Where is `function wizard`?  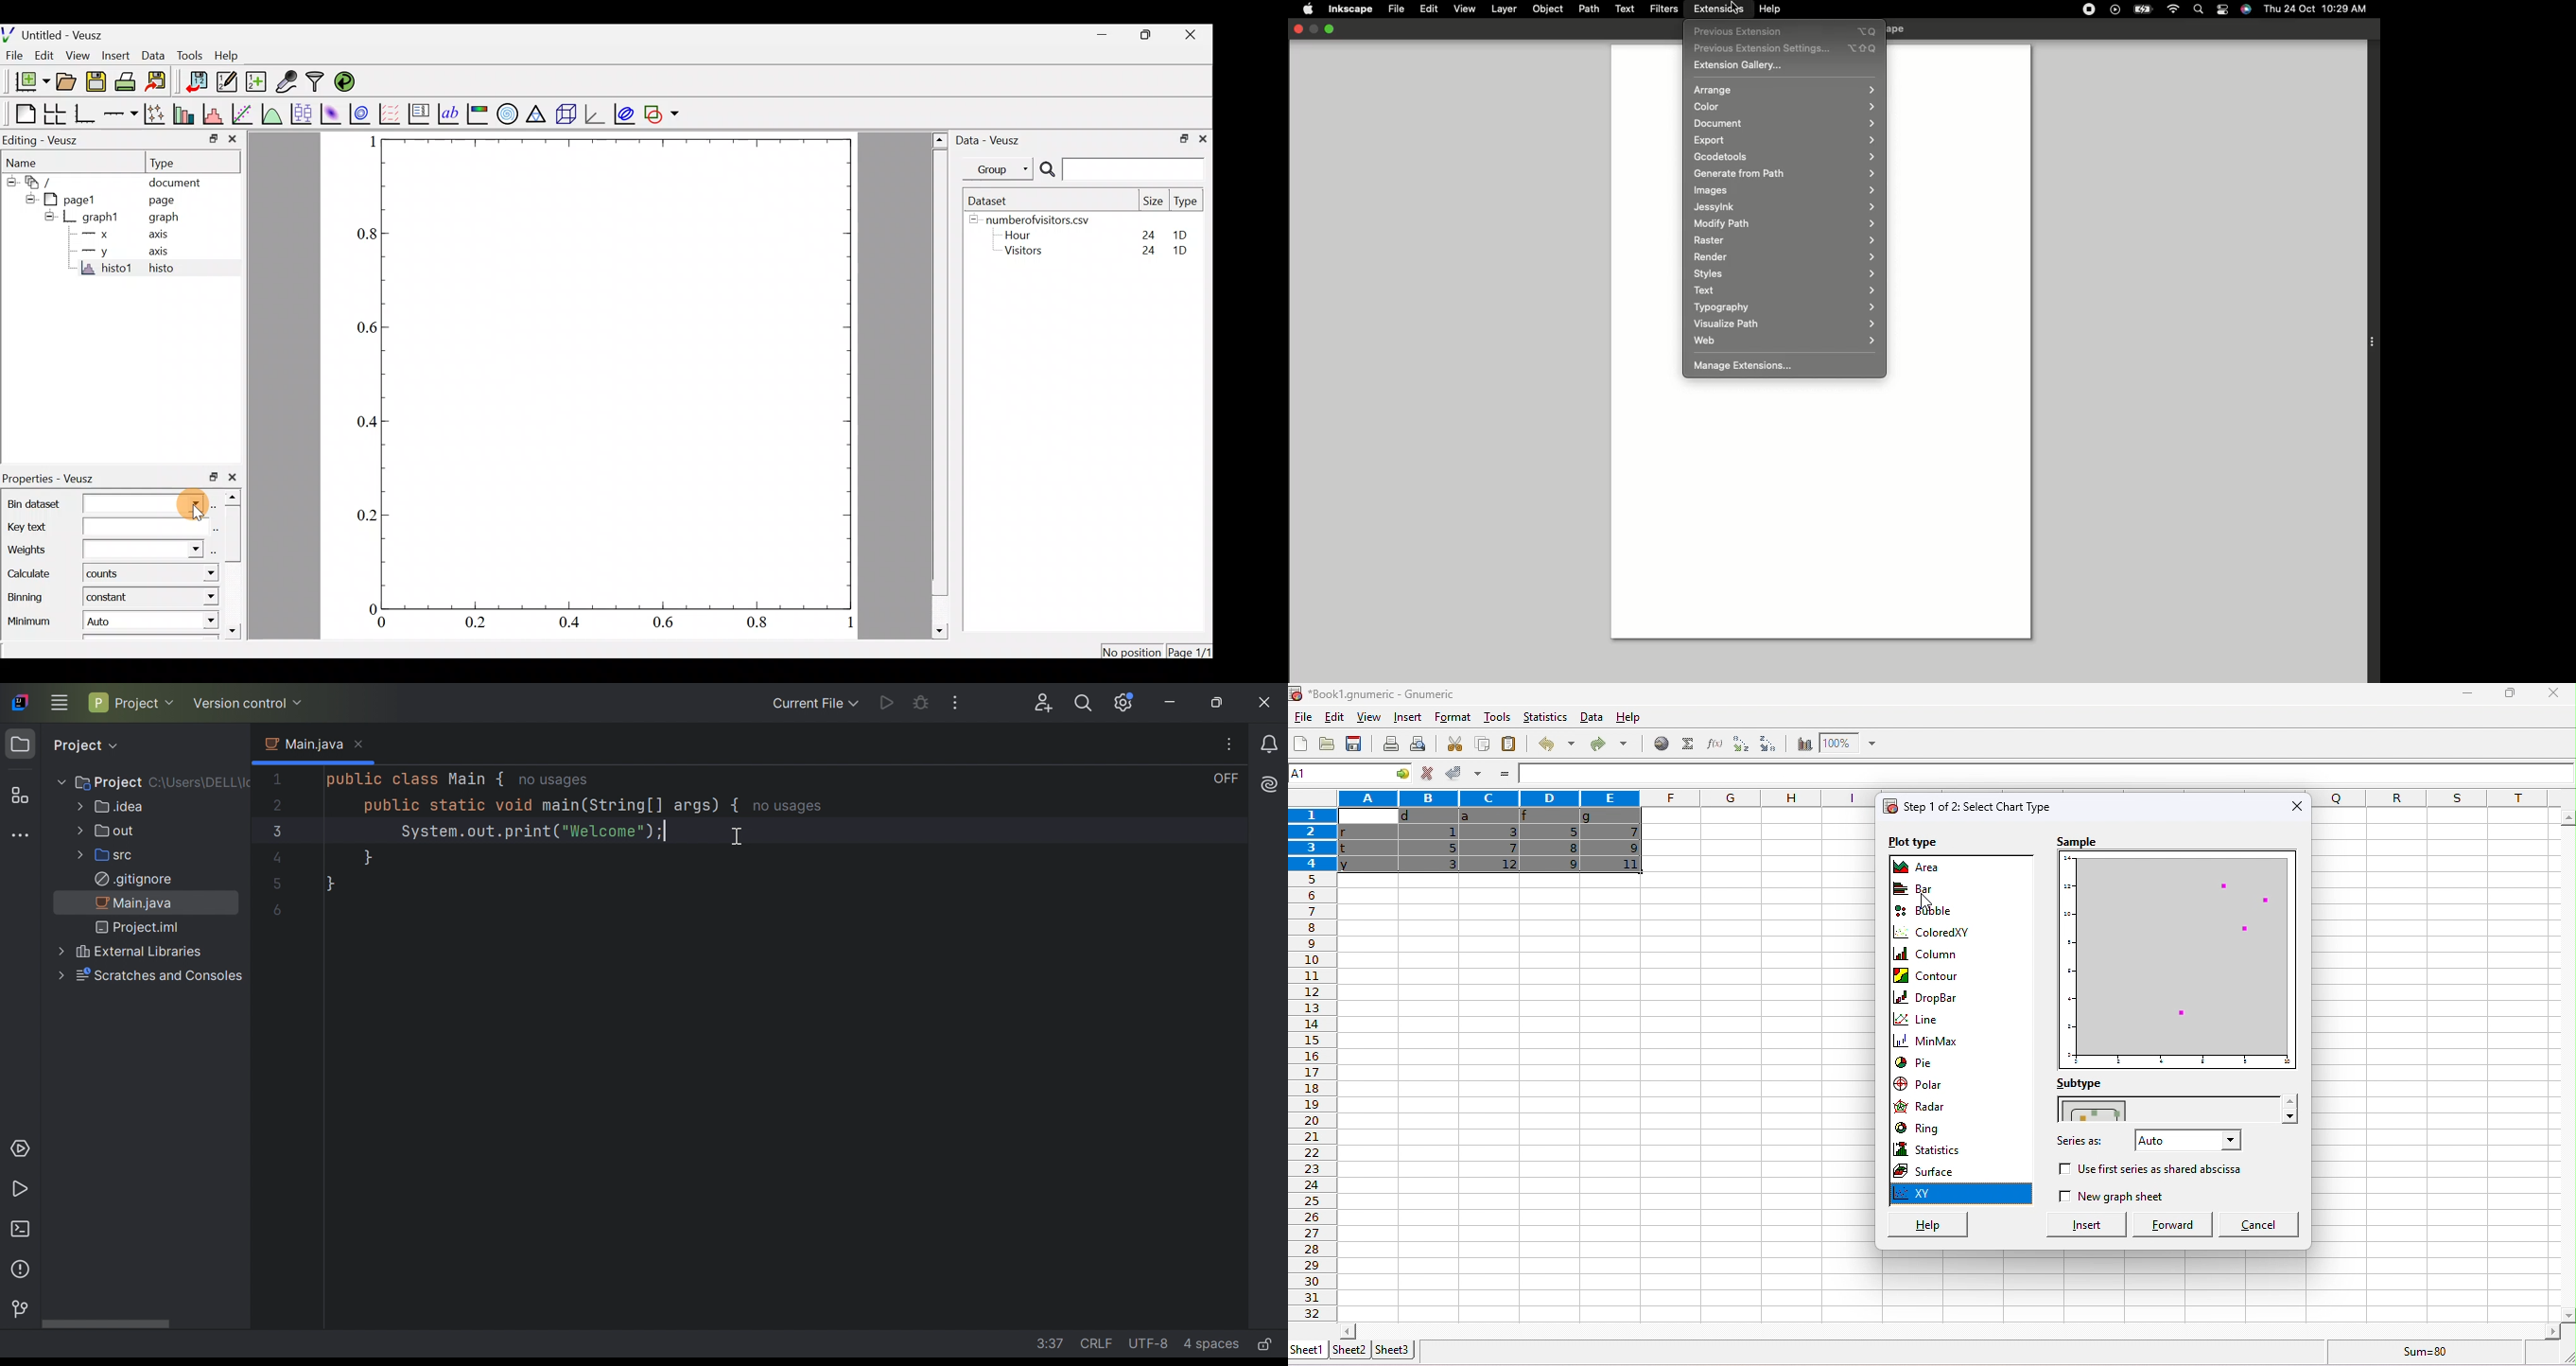 function wizard is located at coordinates (1713, 743).